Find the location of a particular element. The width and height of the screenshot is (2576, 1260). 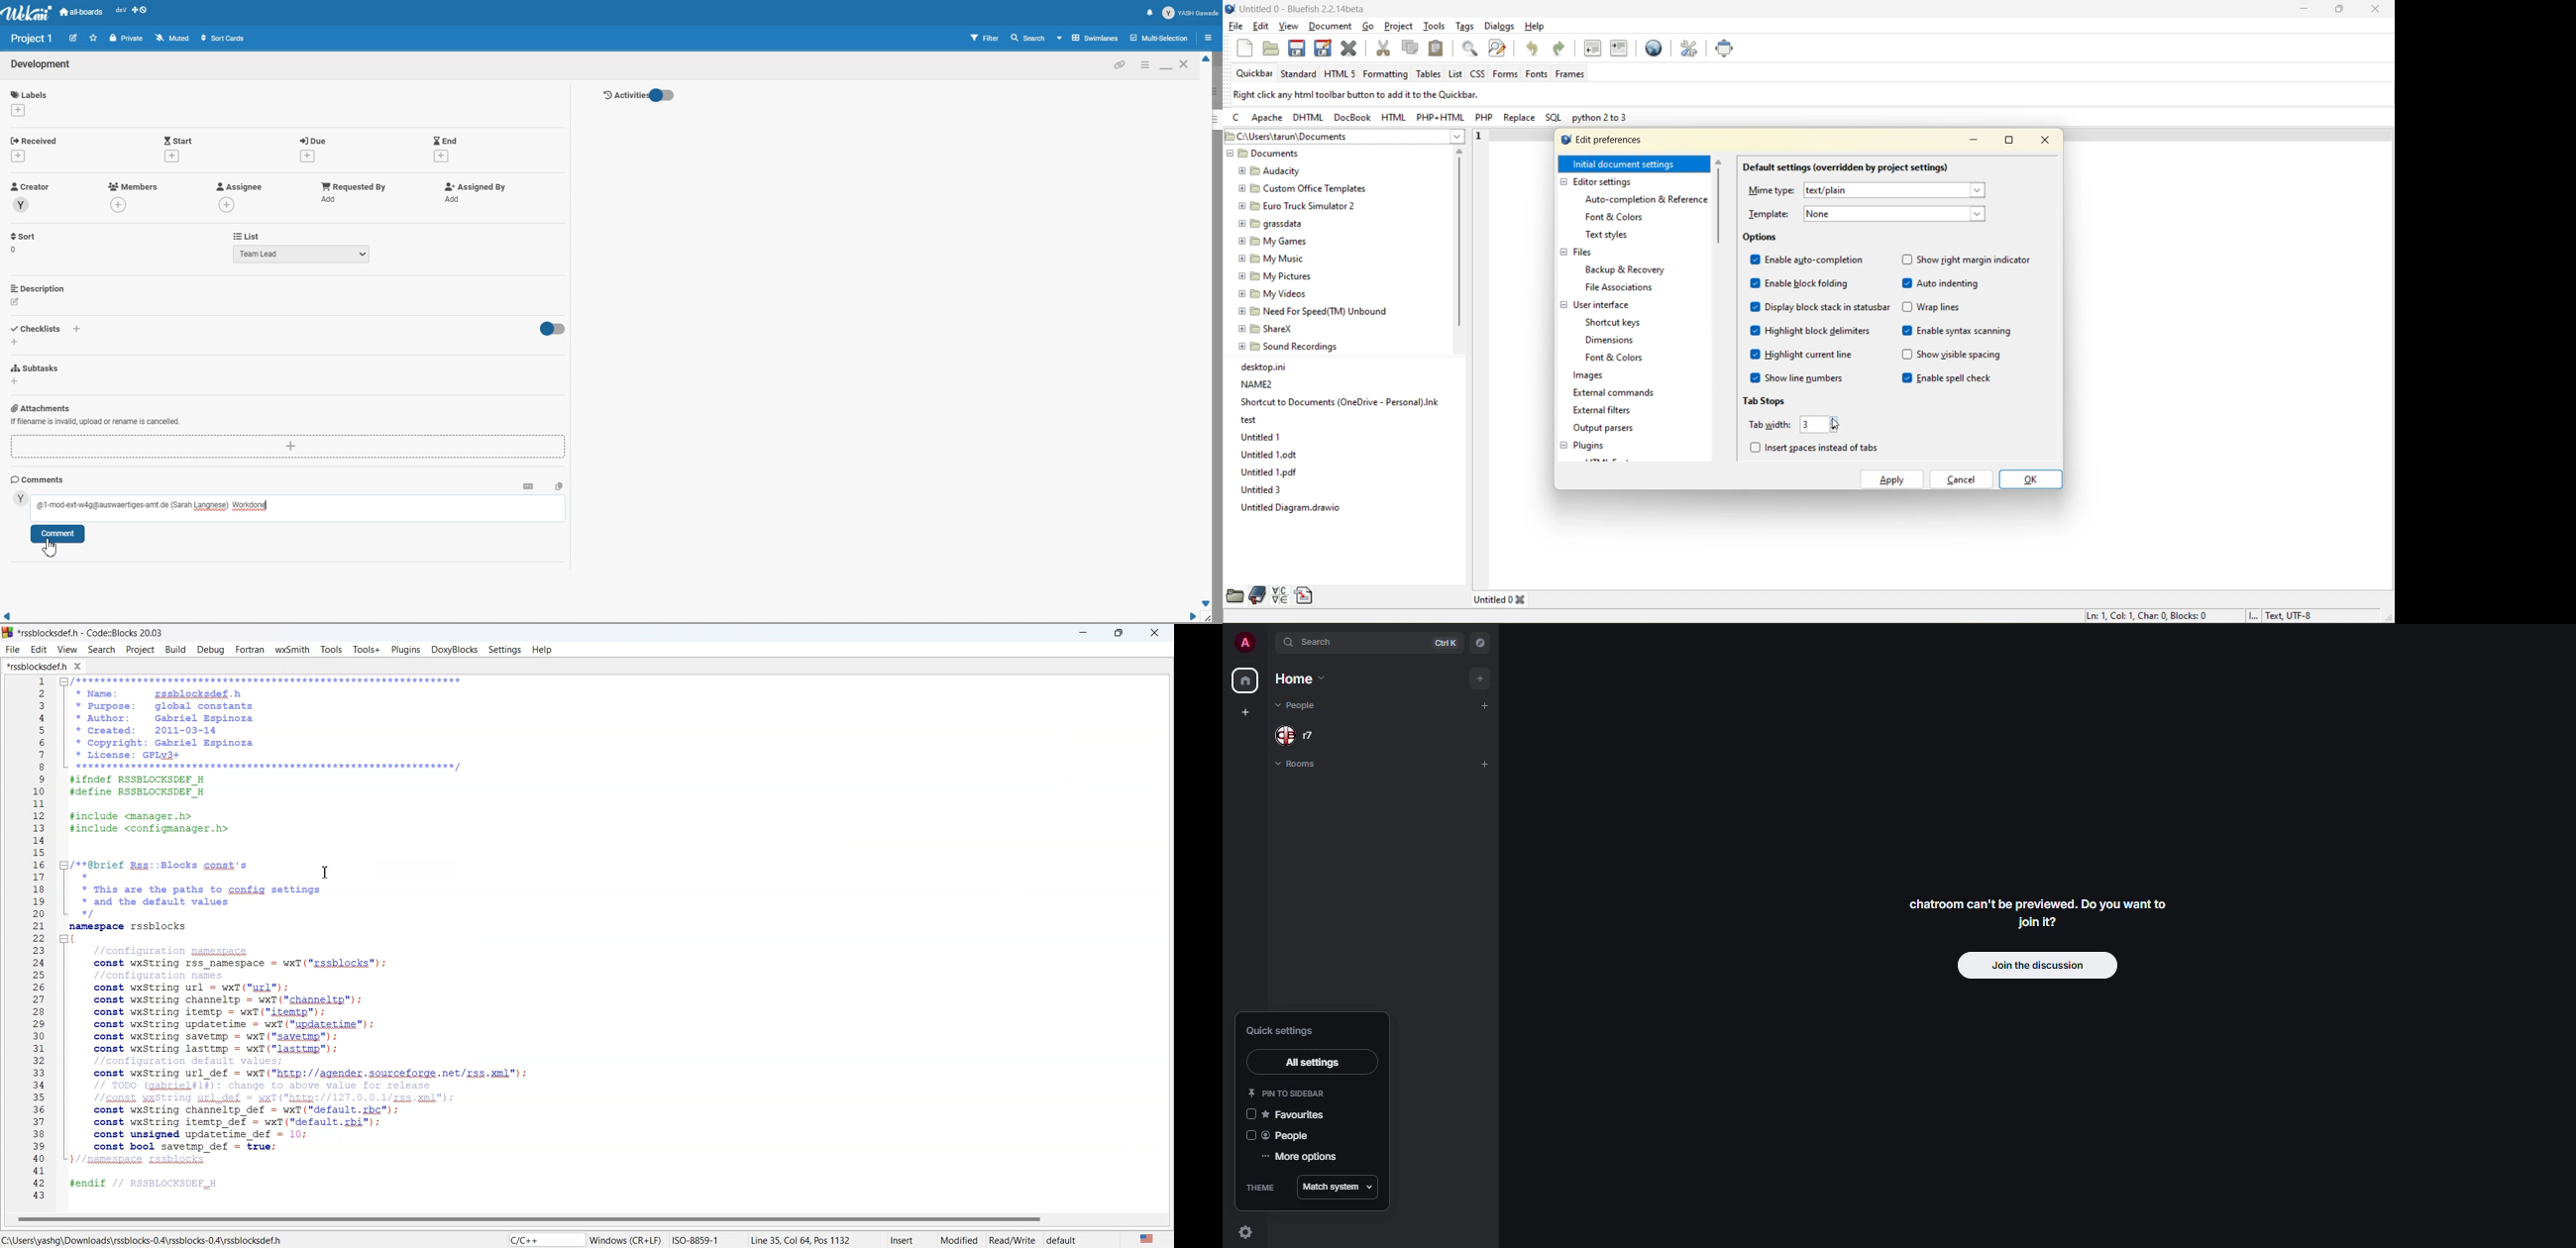

Project is located at coordinates (140, 650).